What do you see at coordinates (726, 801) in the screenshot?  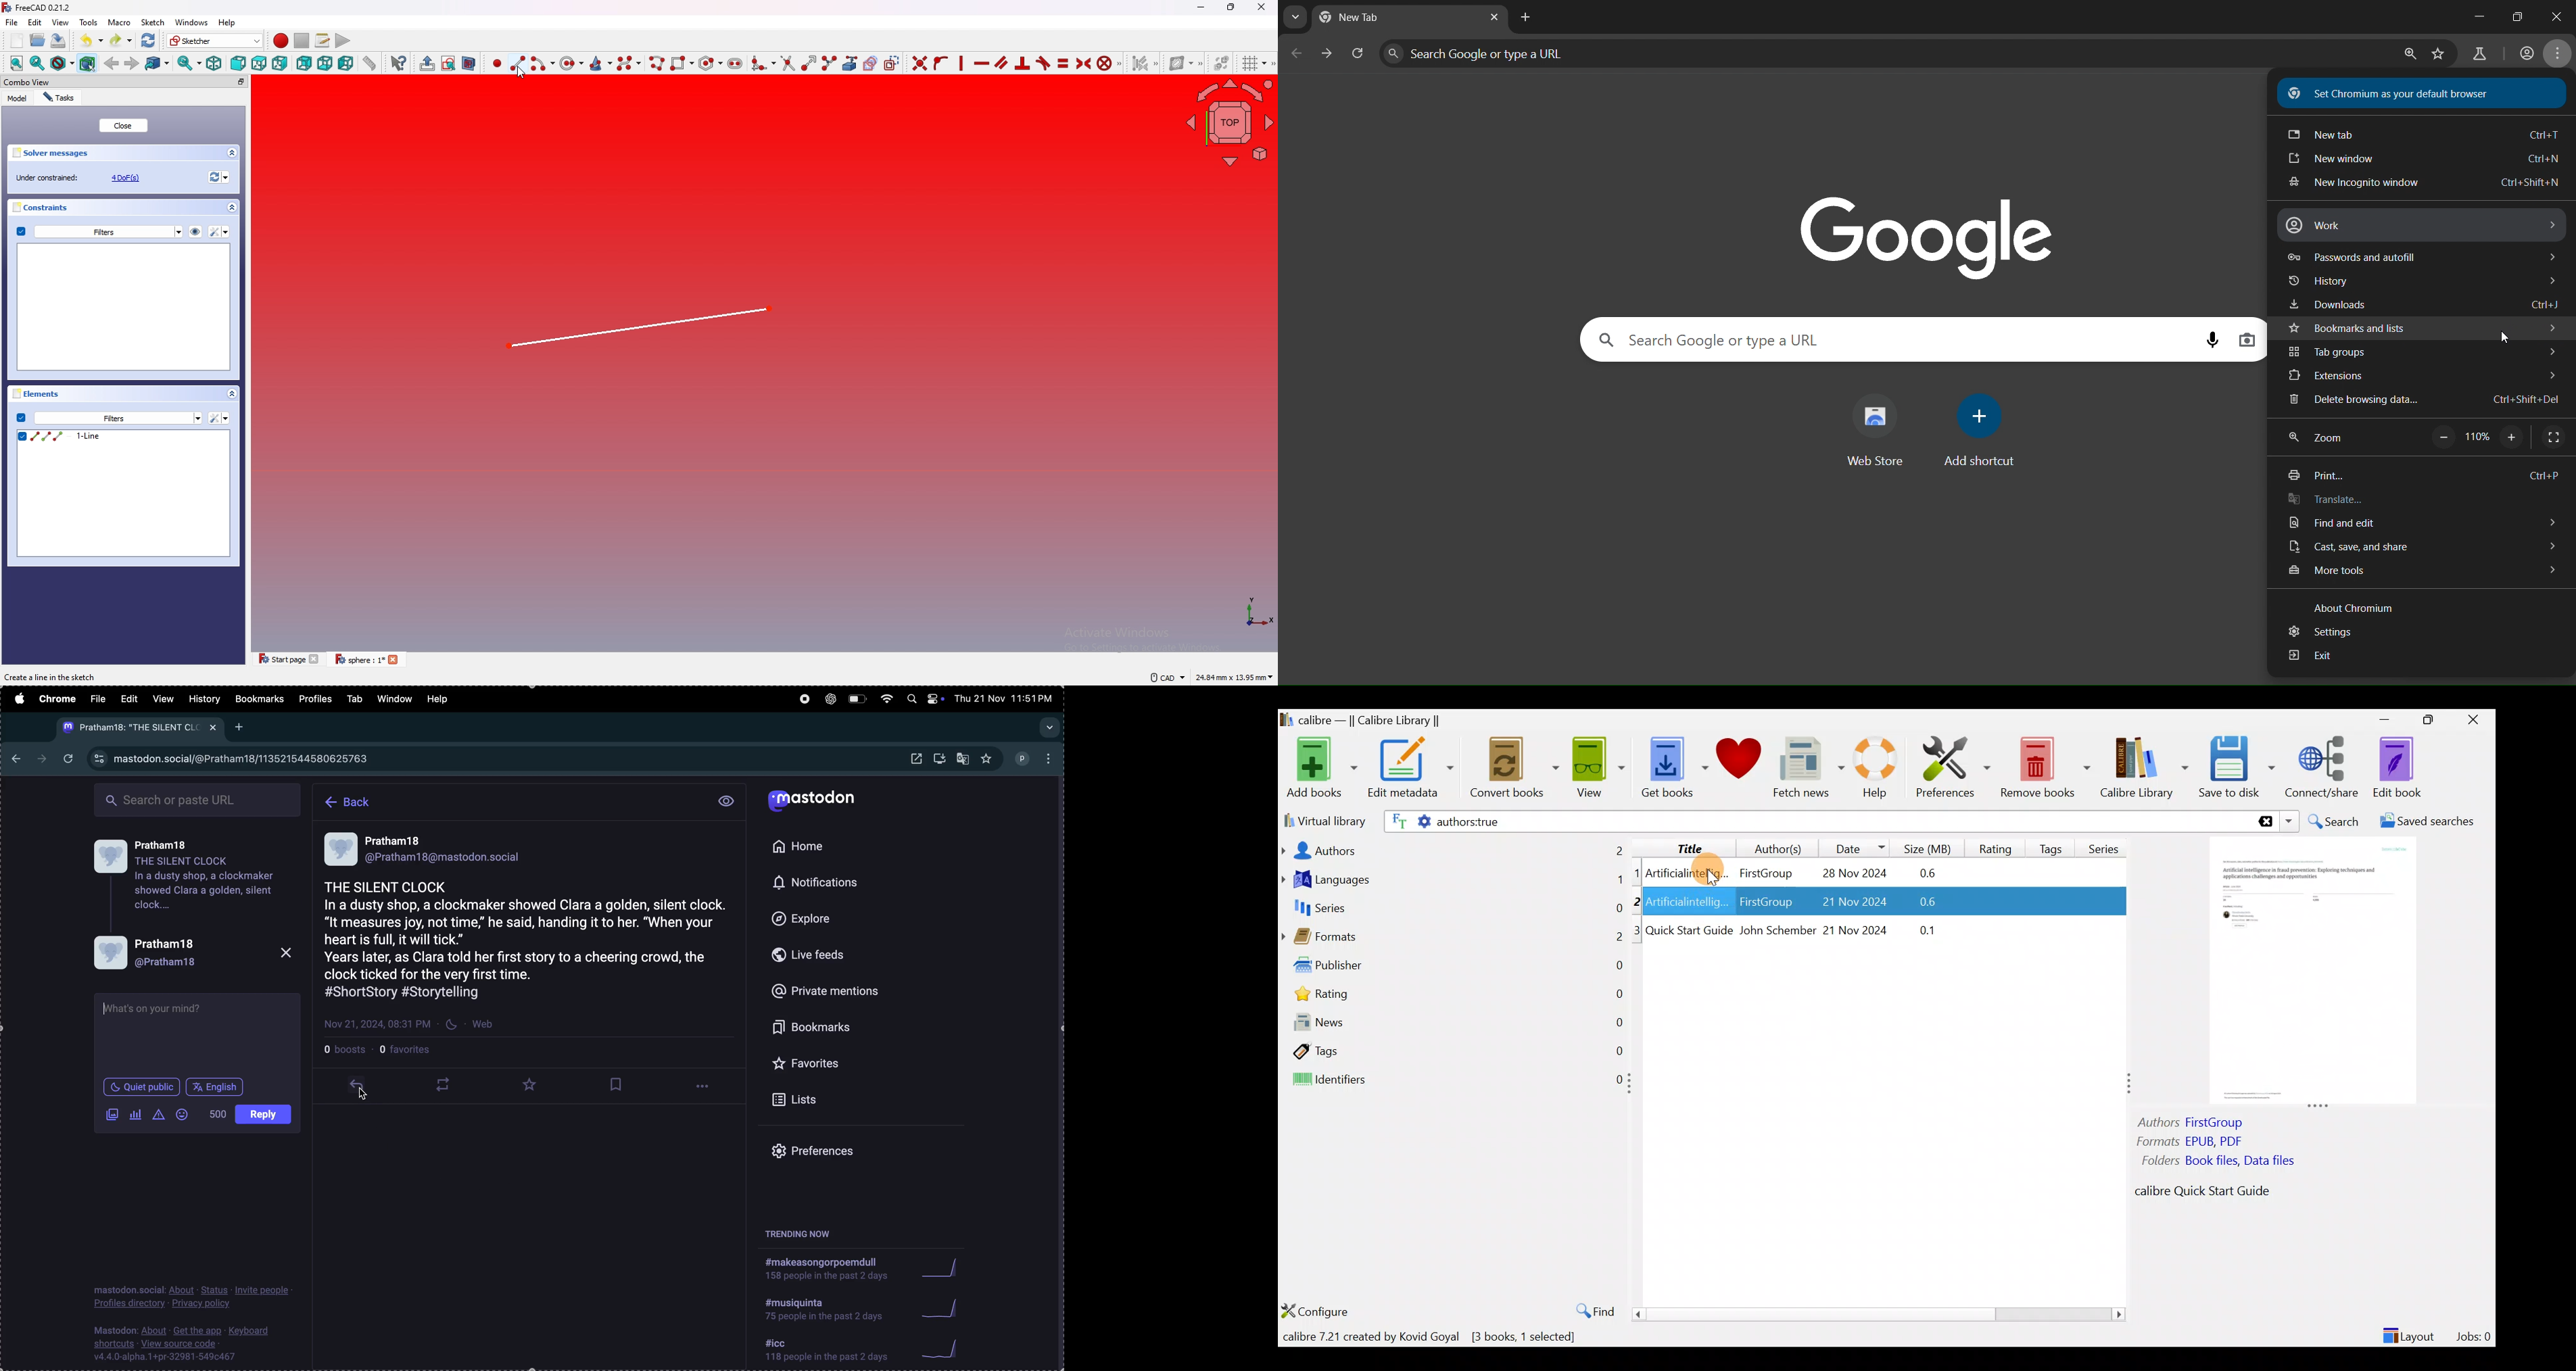 I see `view` at bounding box center [726, 801].